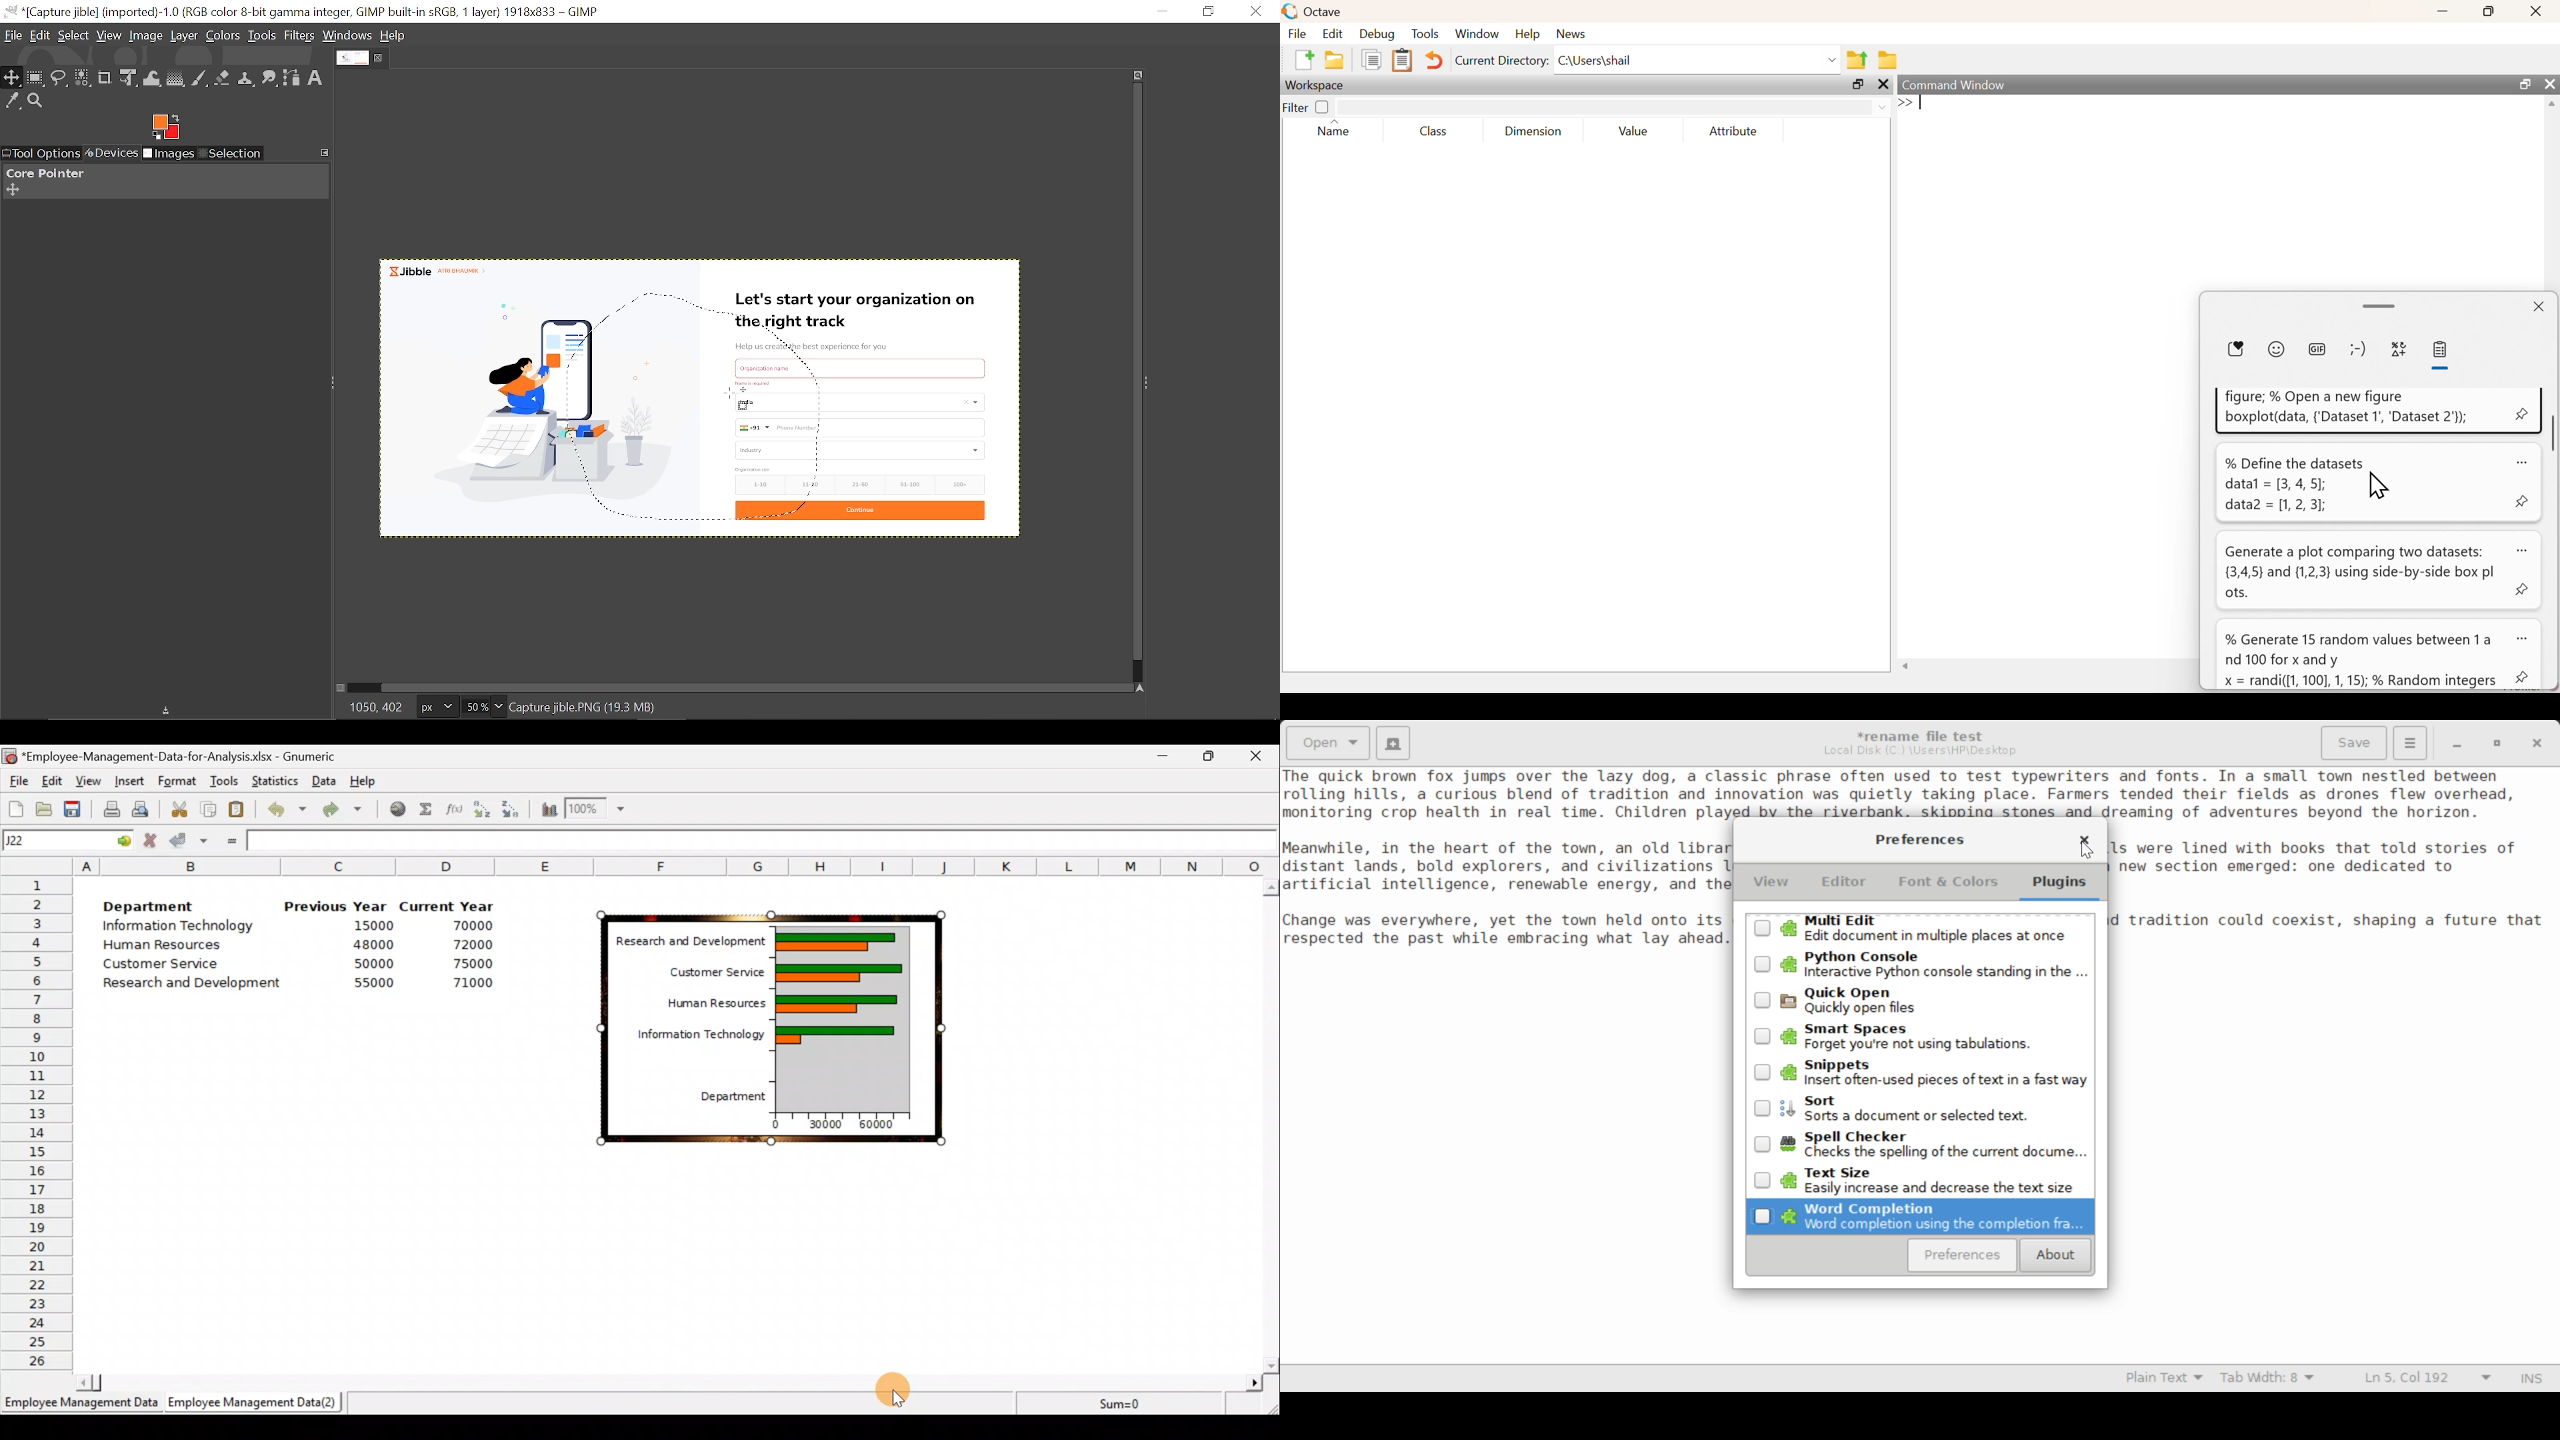 This screenshot has height=1456, width=2576. I want to click on Line & Character Count, so click(2428, 1379).